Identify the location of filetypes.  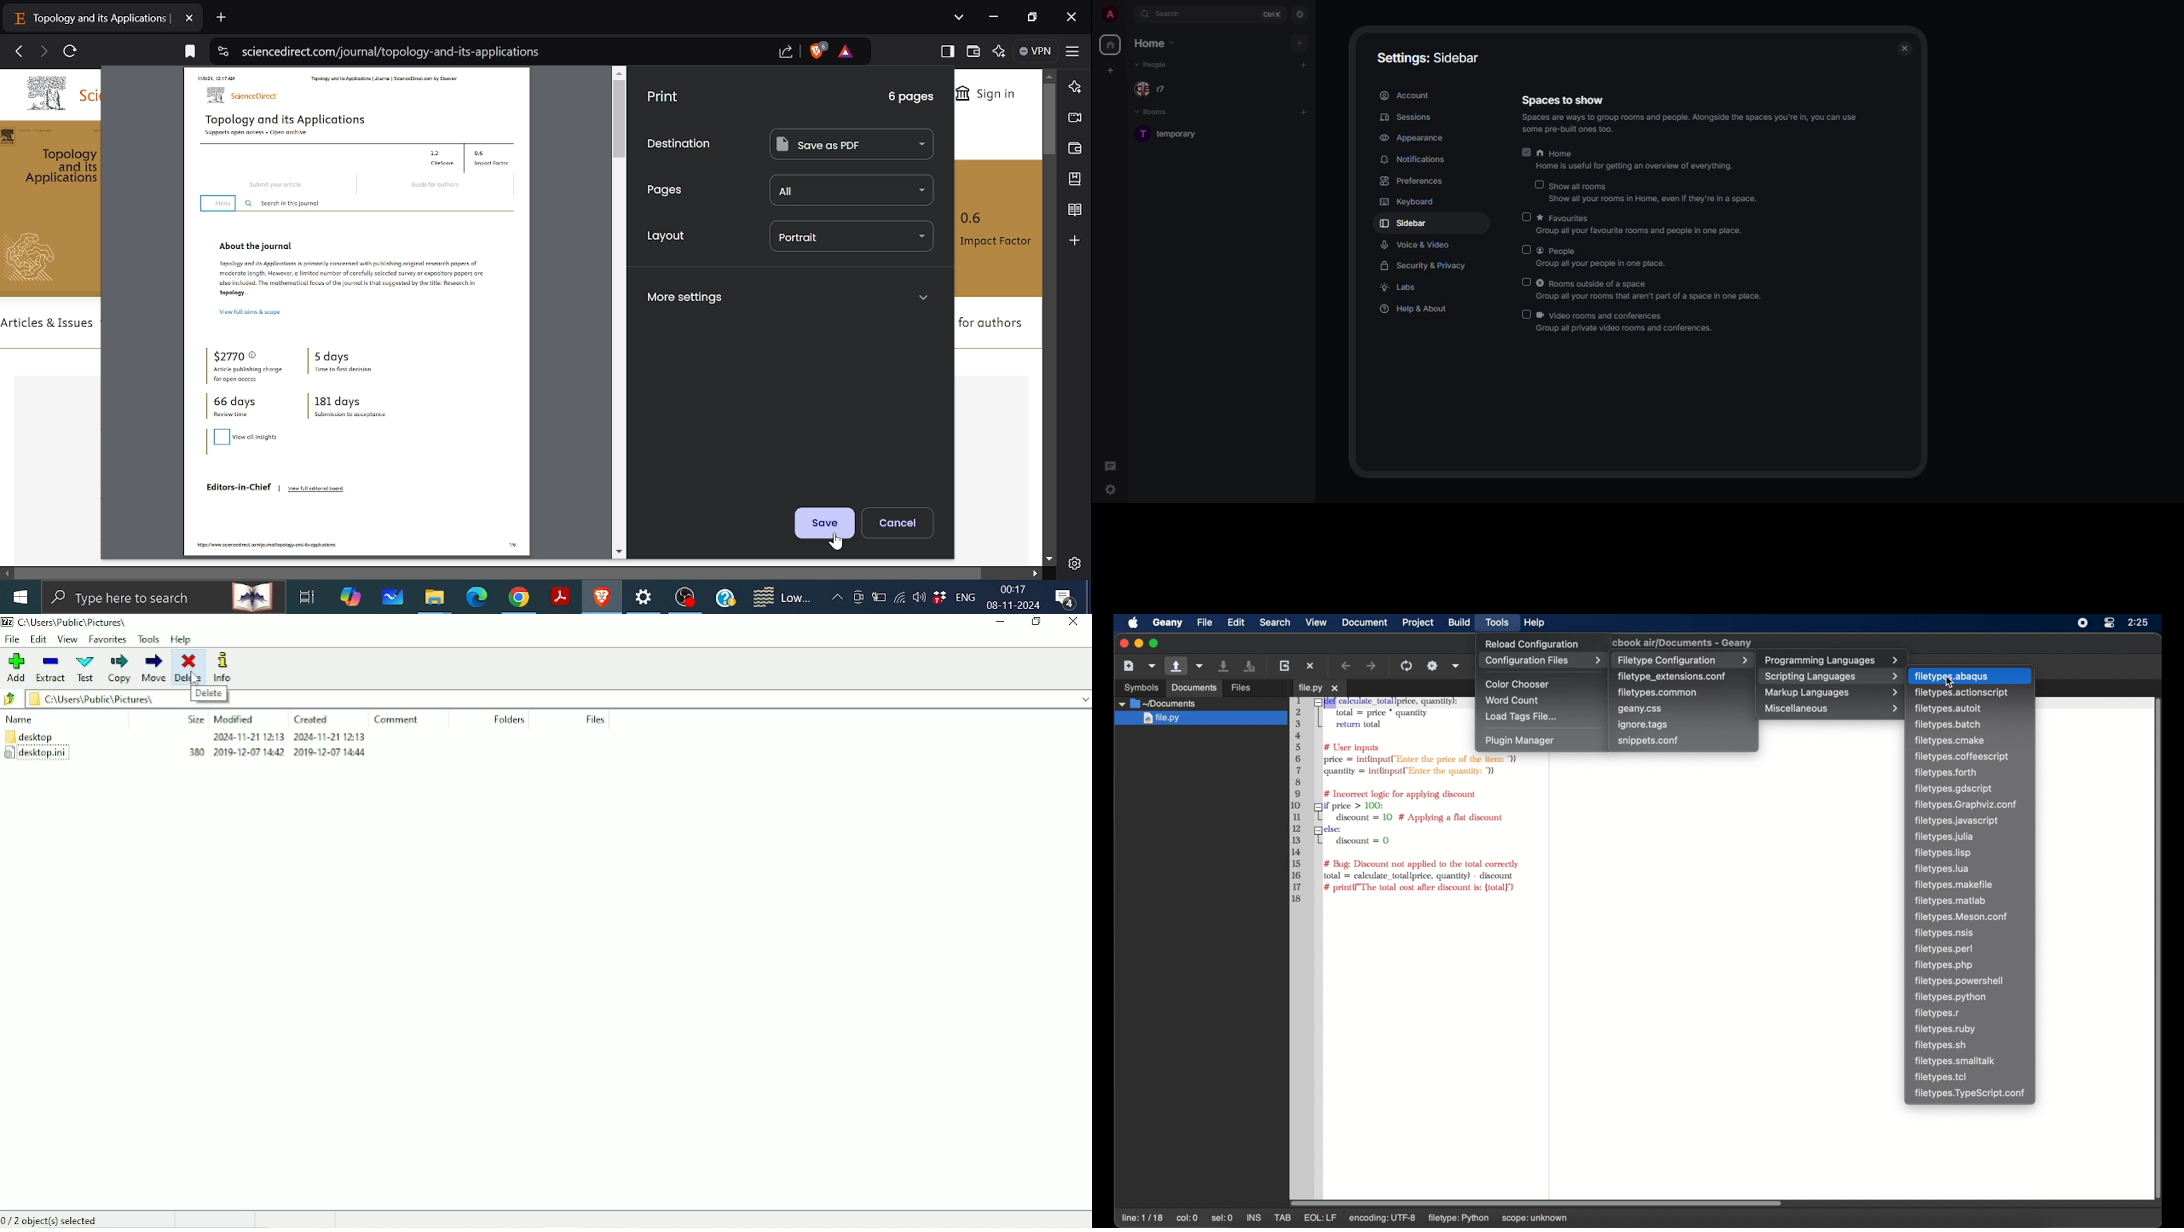
(1939, 1014).